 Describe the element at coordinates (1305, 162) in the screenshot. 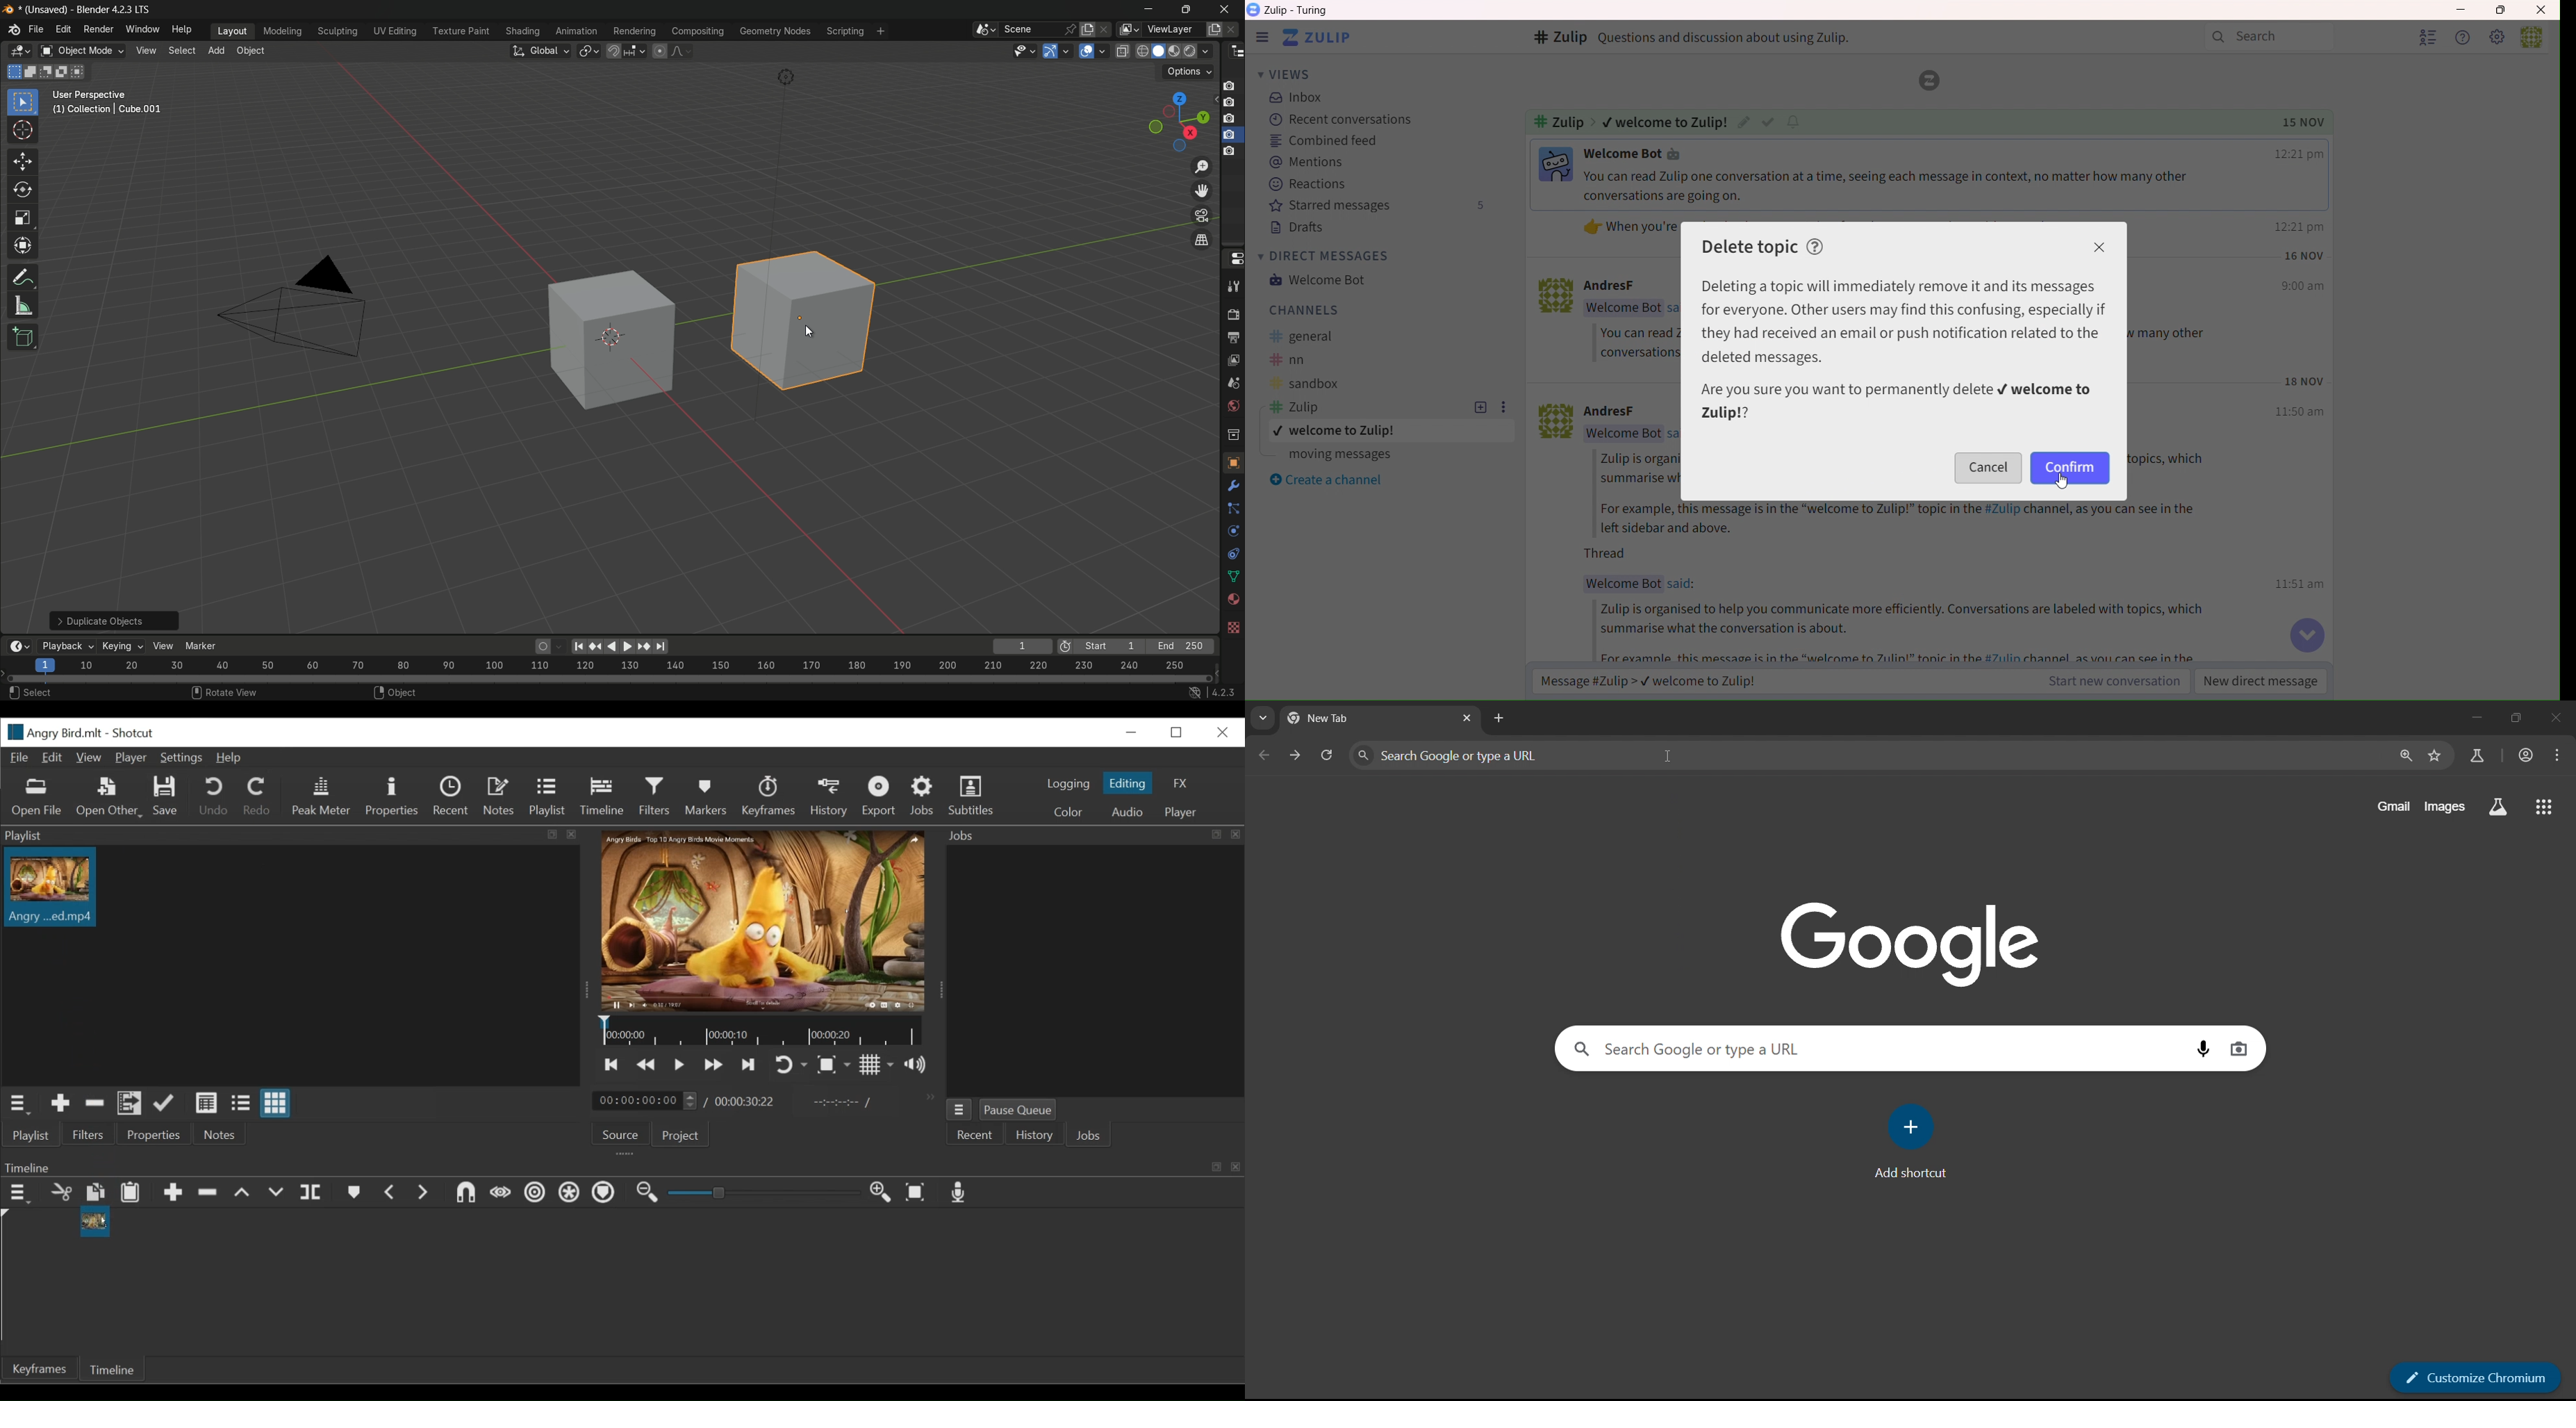

I see `Mentions` at that location.